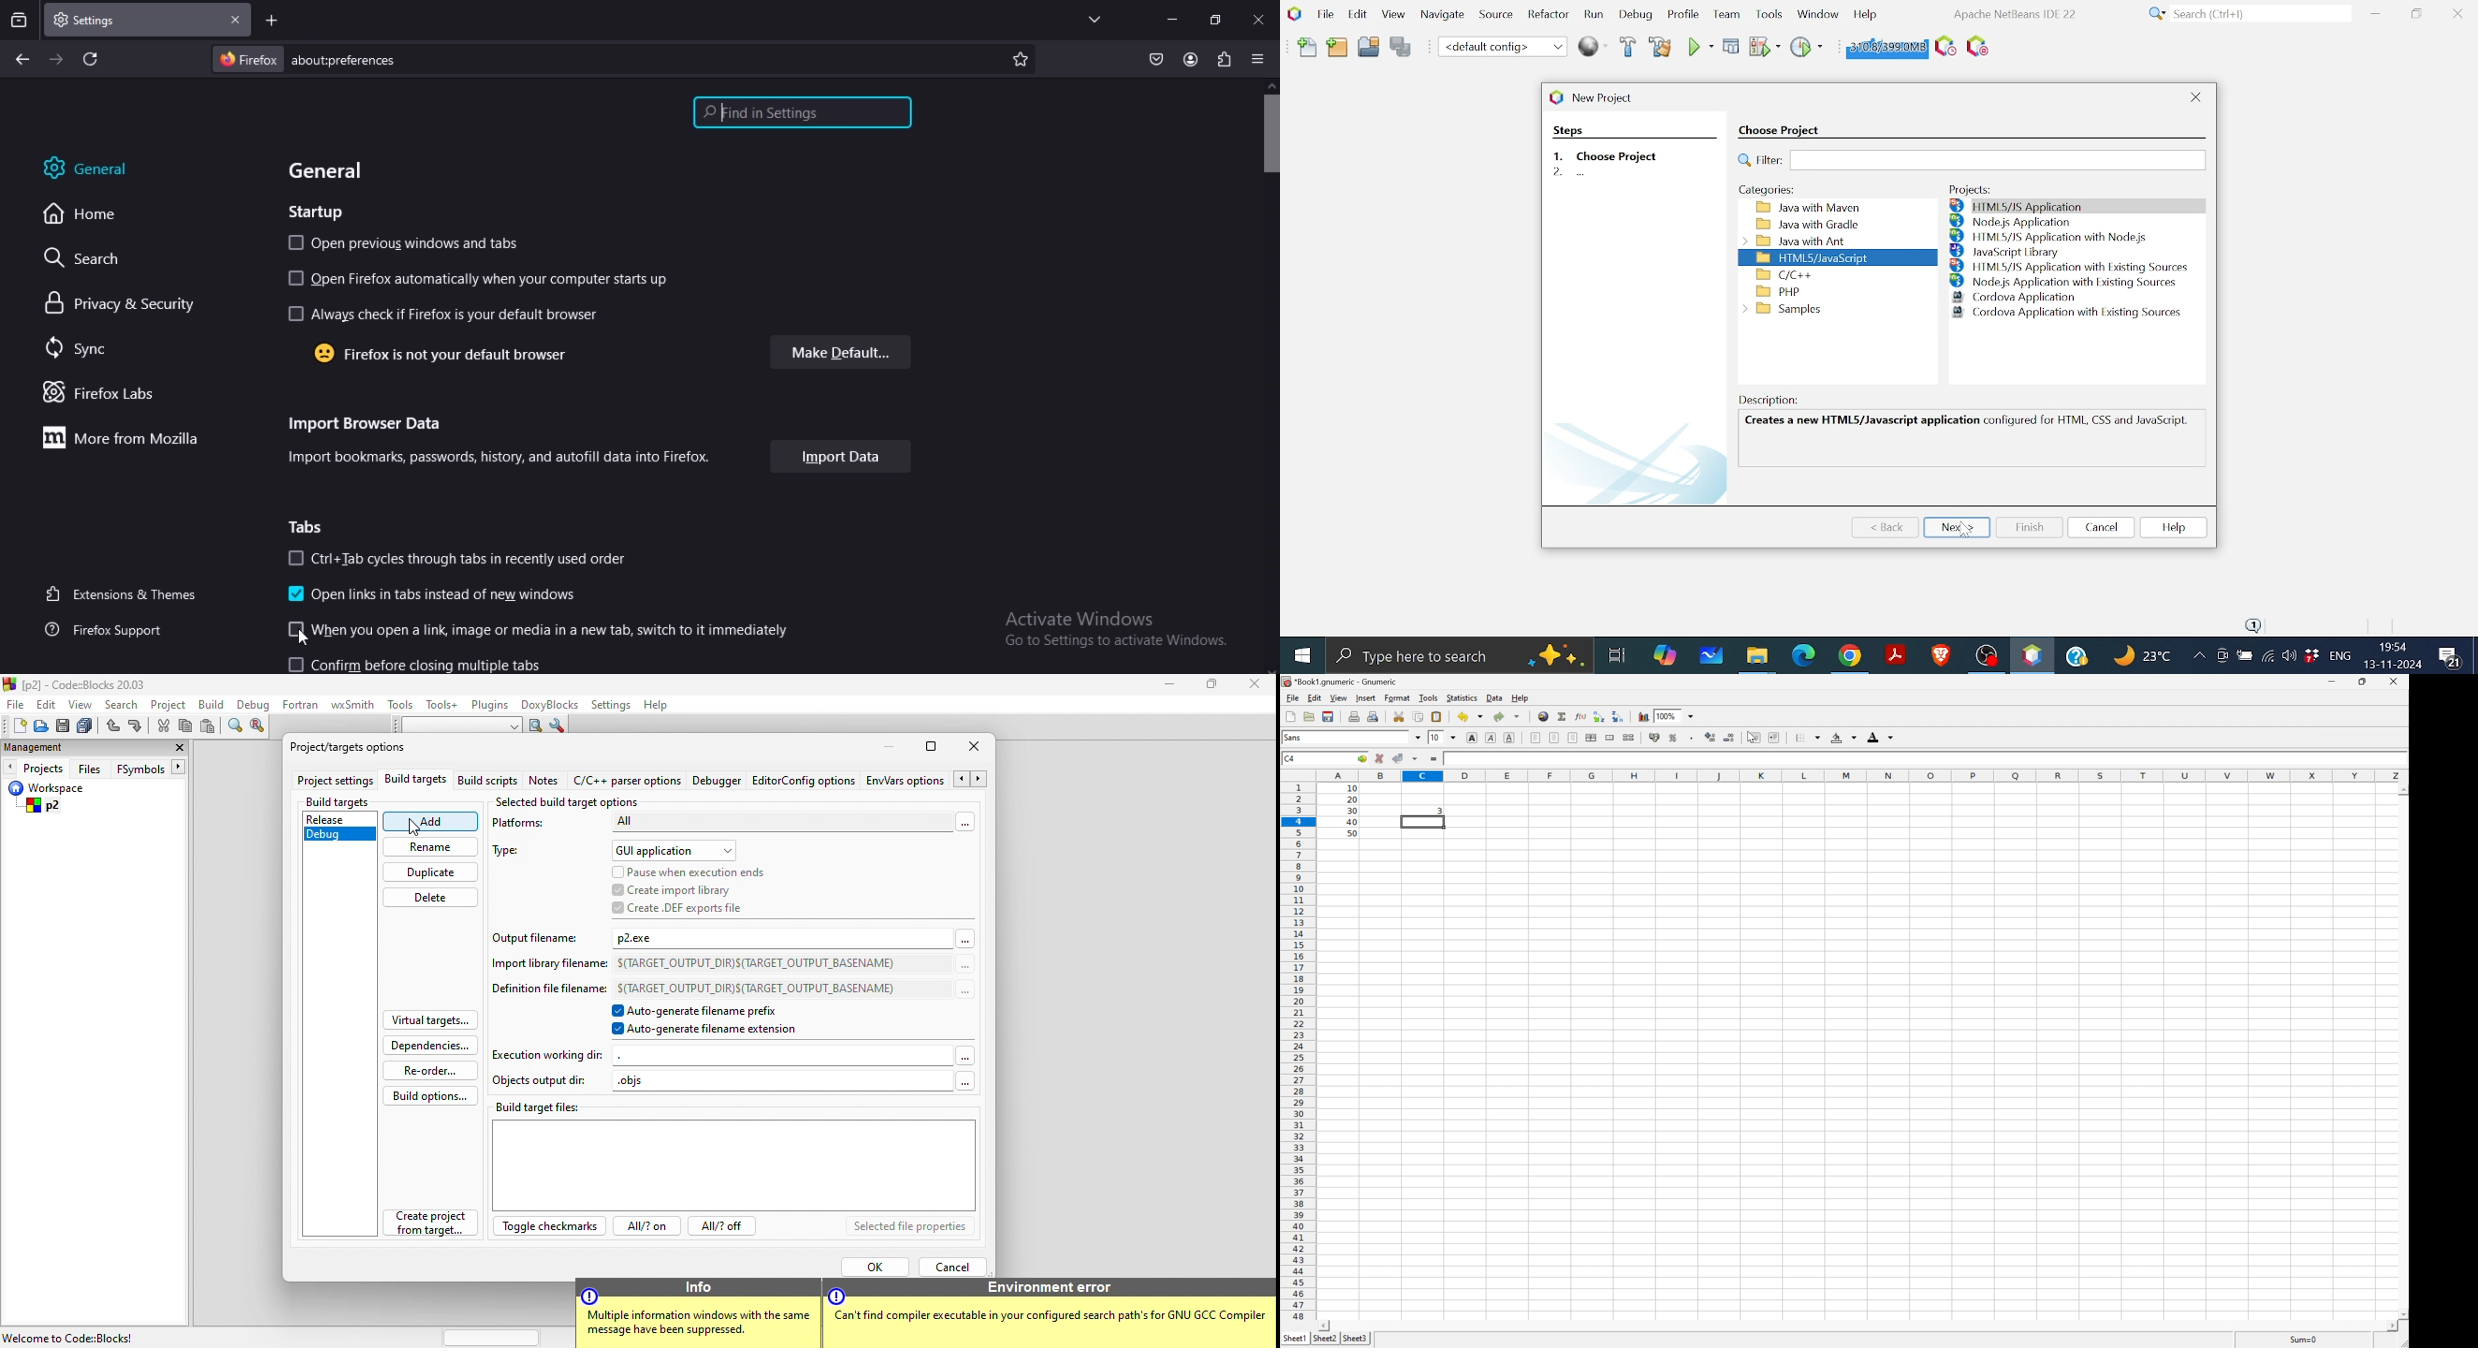 Image resolution: width=2492 pixels, height=1372 pixels. Describe the element at coordinates (305, 525) in the screenshot. I see `tabs` at that location.